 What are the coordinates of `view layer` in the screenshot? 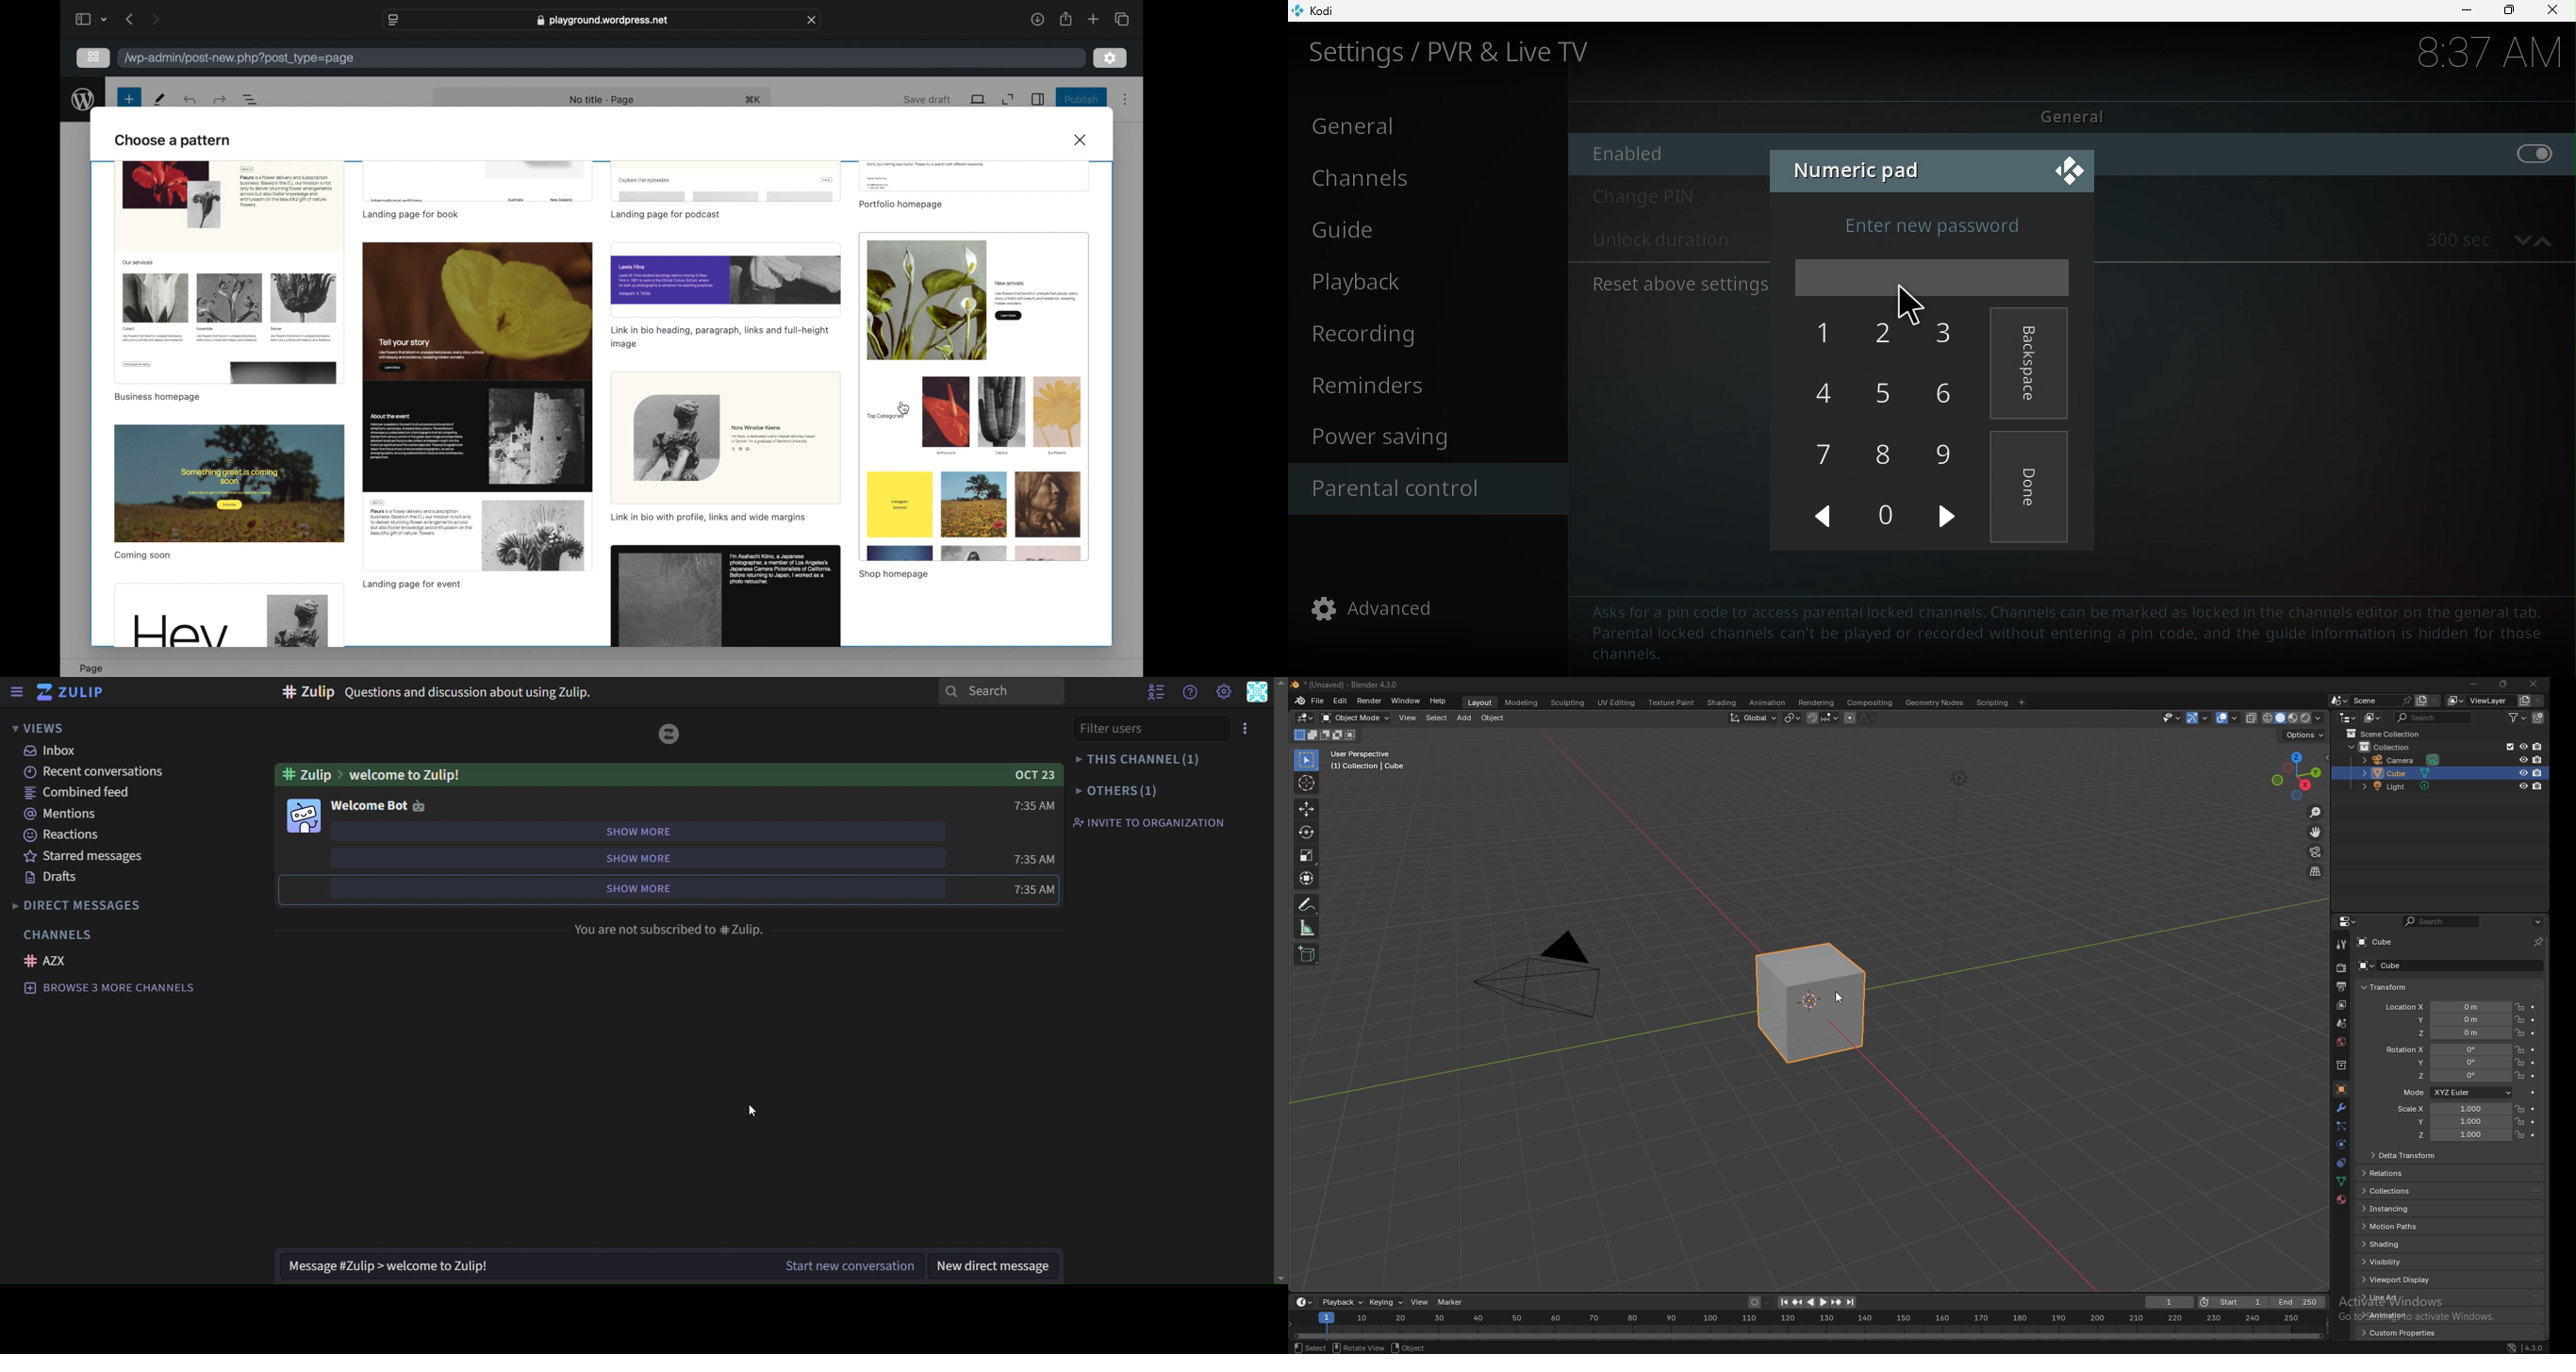 It's located at (2344, 1004).